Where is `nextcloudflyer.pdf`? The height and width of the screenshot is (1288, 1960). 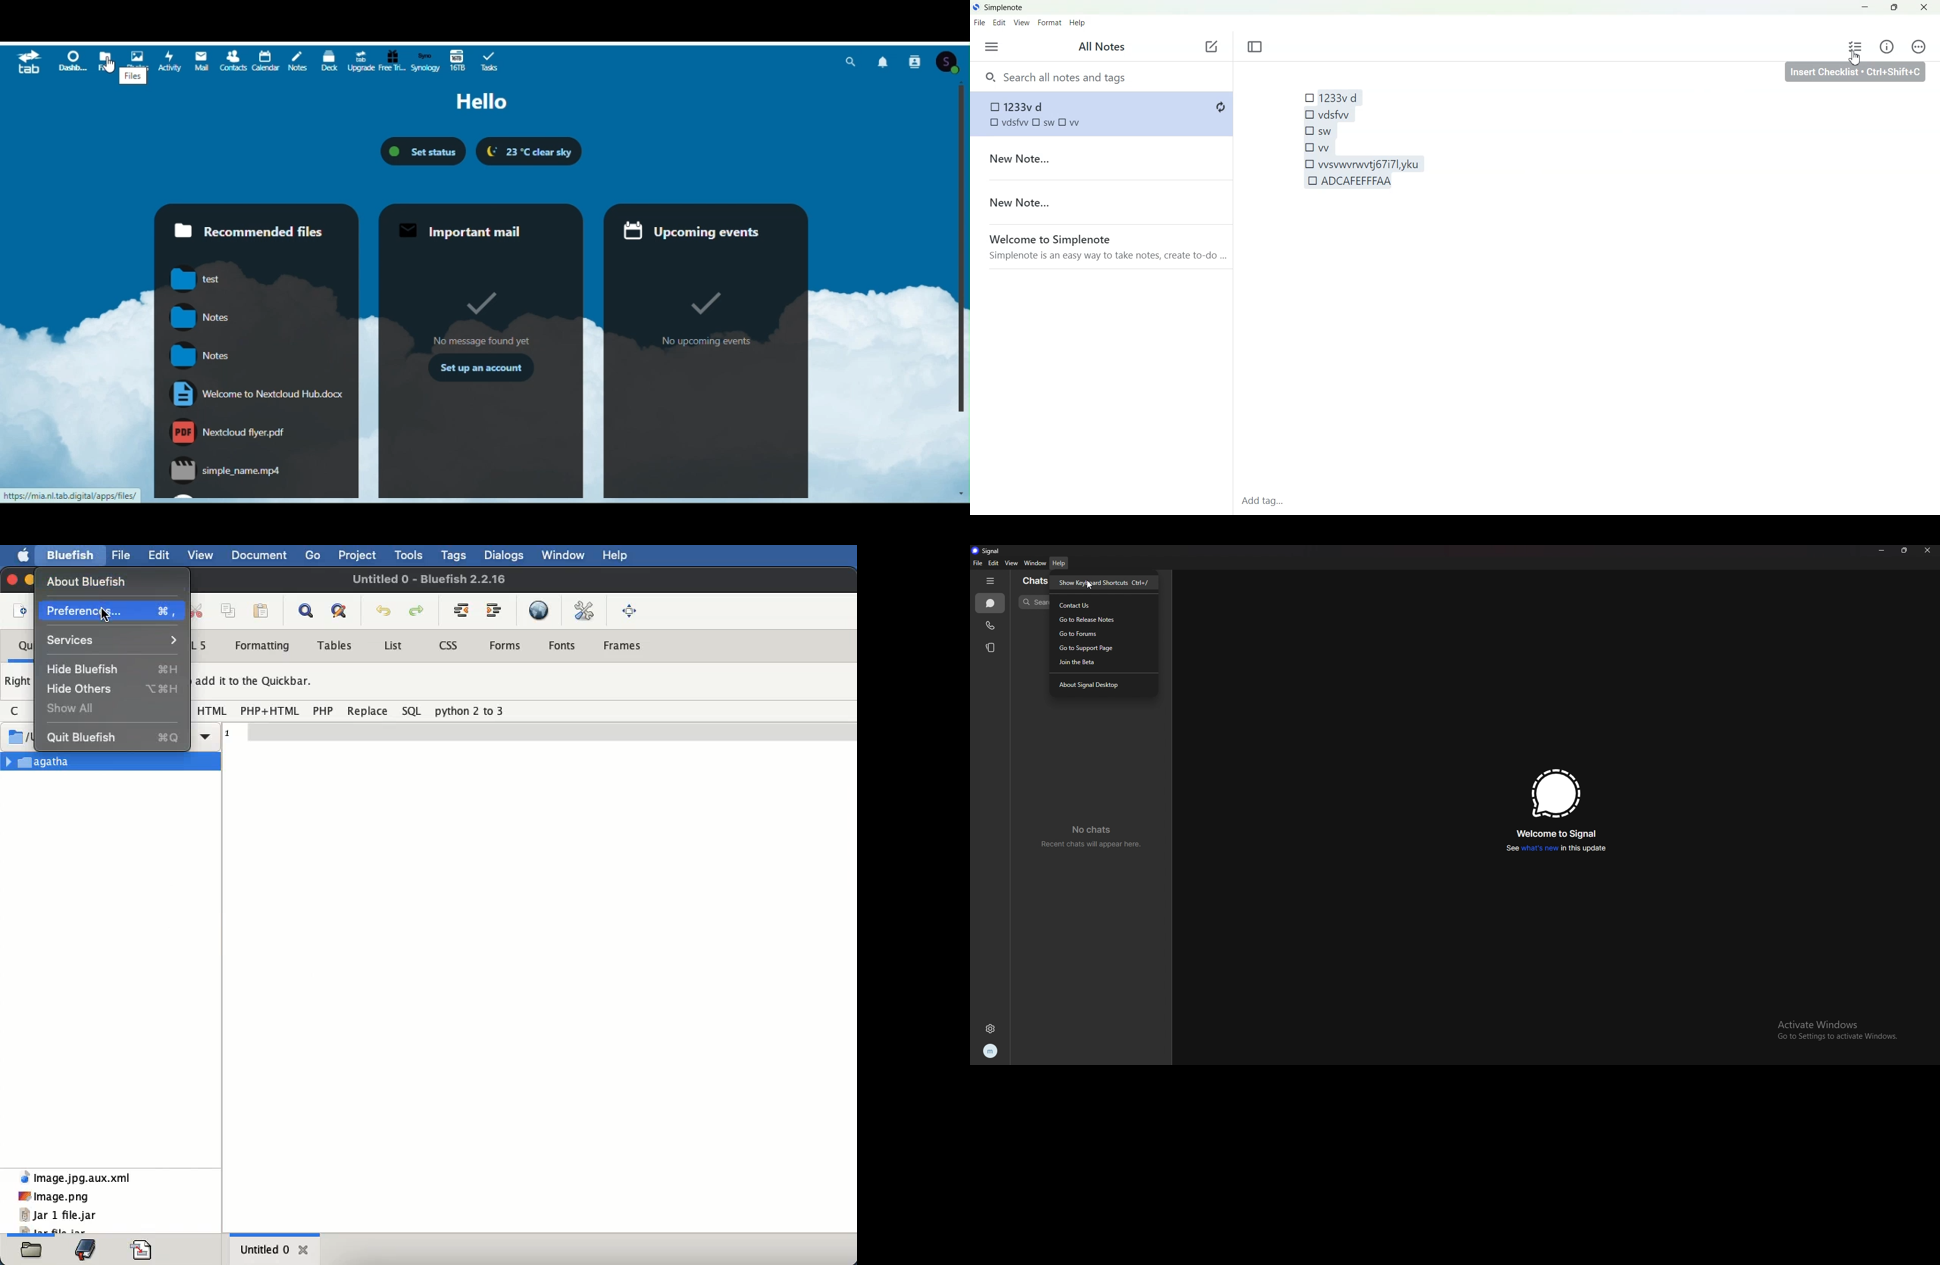 nextcloudflyer.pdf is located at coordinates (228, 430).